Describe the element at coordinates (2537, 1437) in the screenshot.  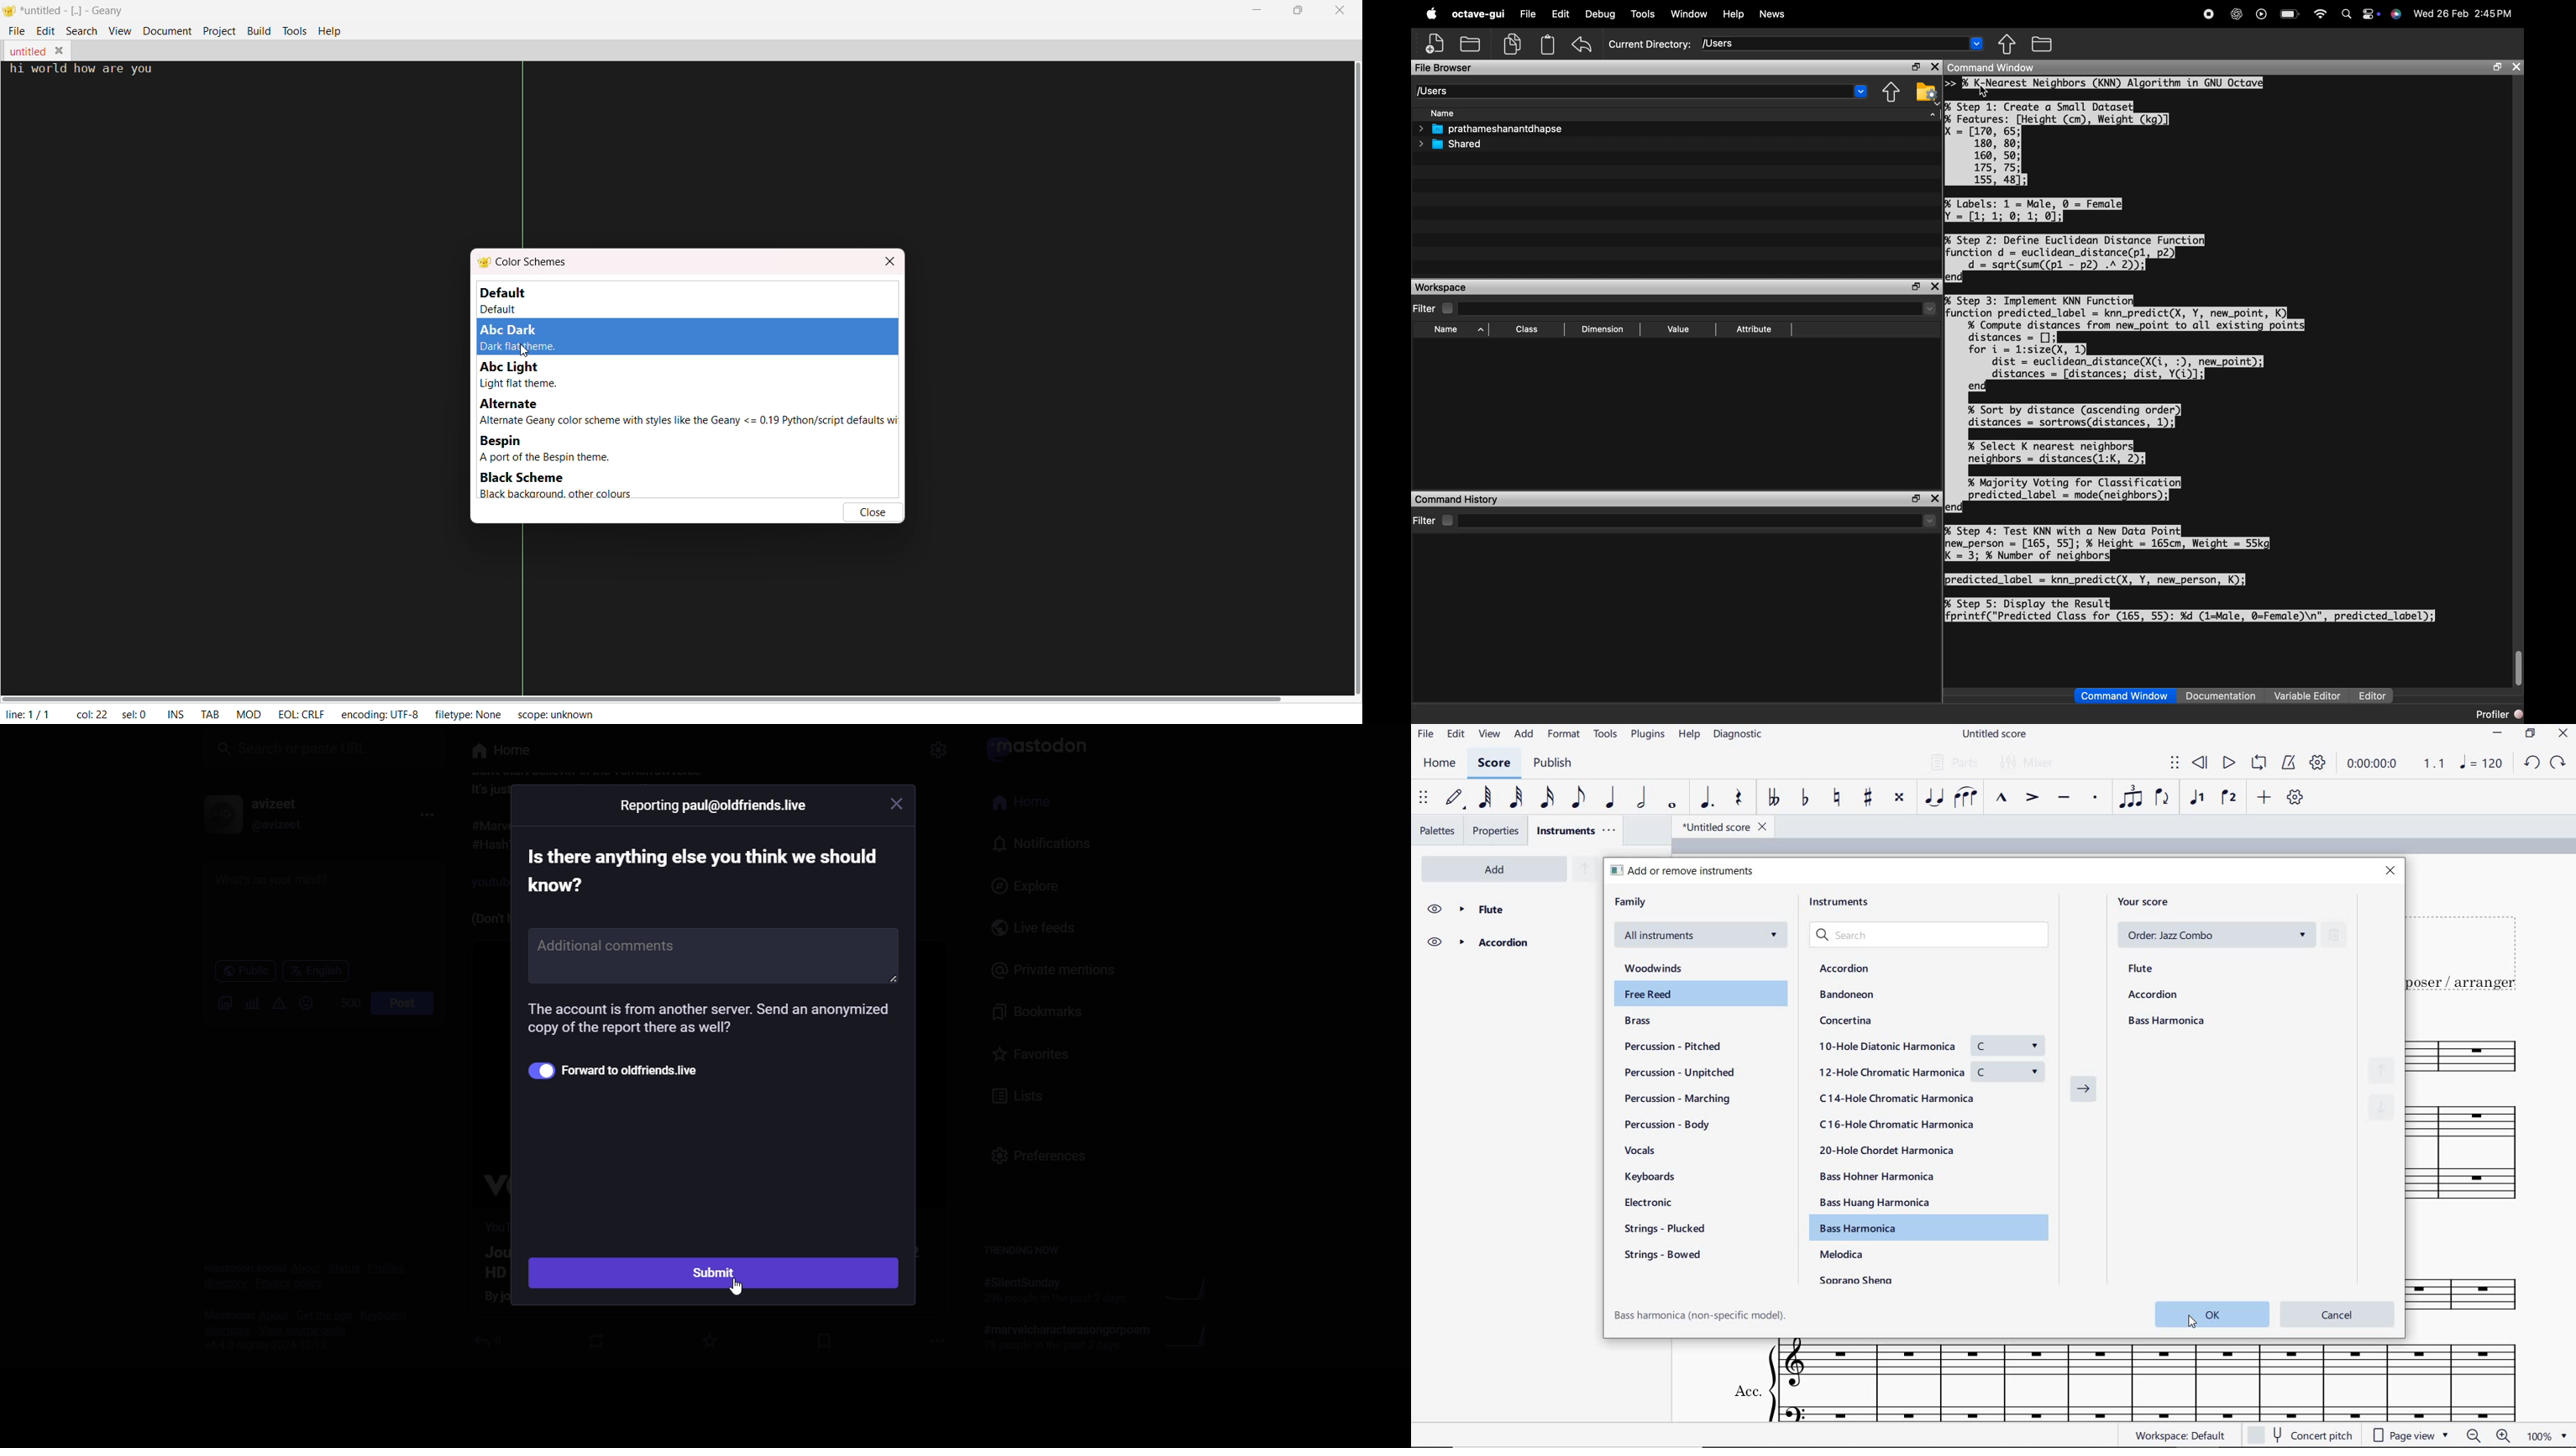
I see `zoom factor` at that location.